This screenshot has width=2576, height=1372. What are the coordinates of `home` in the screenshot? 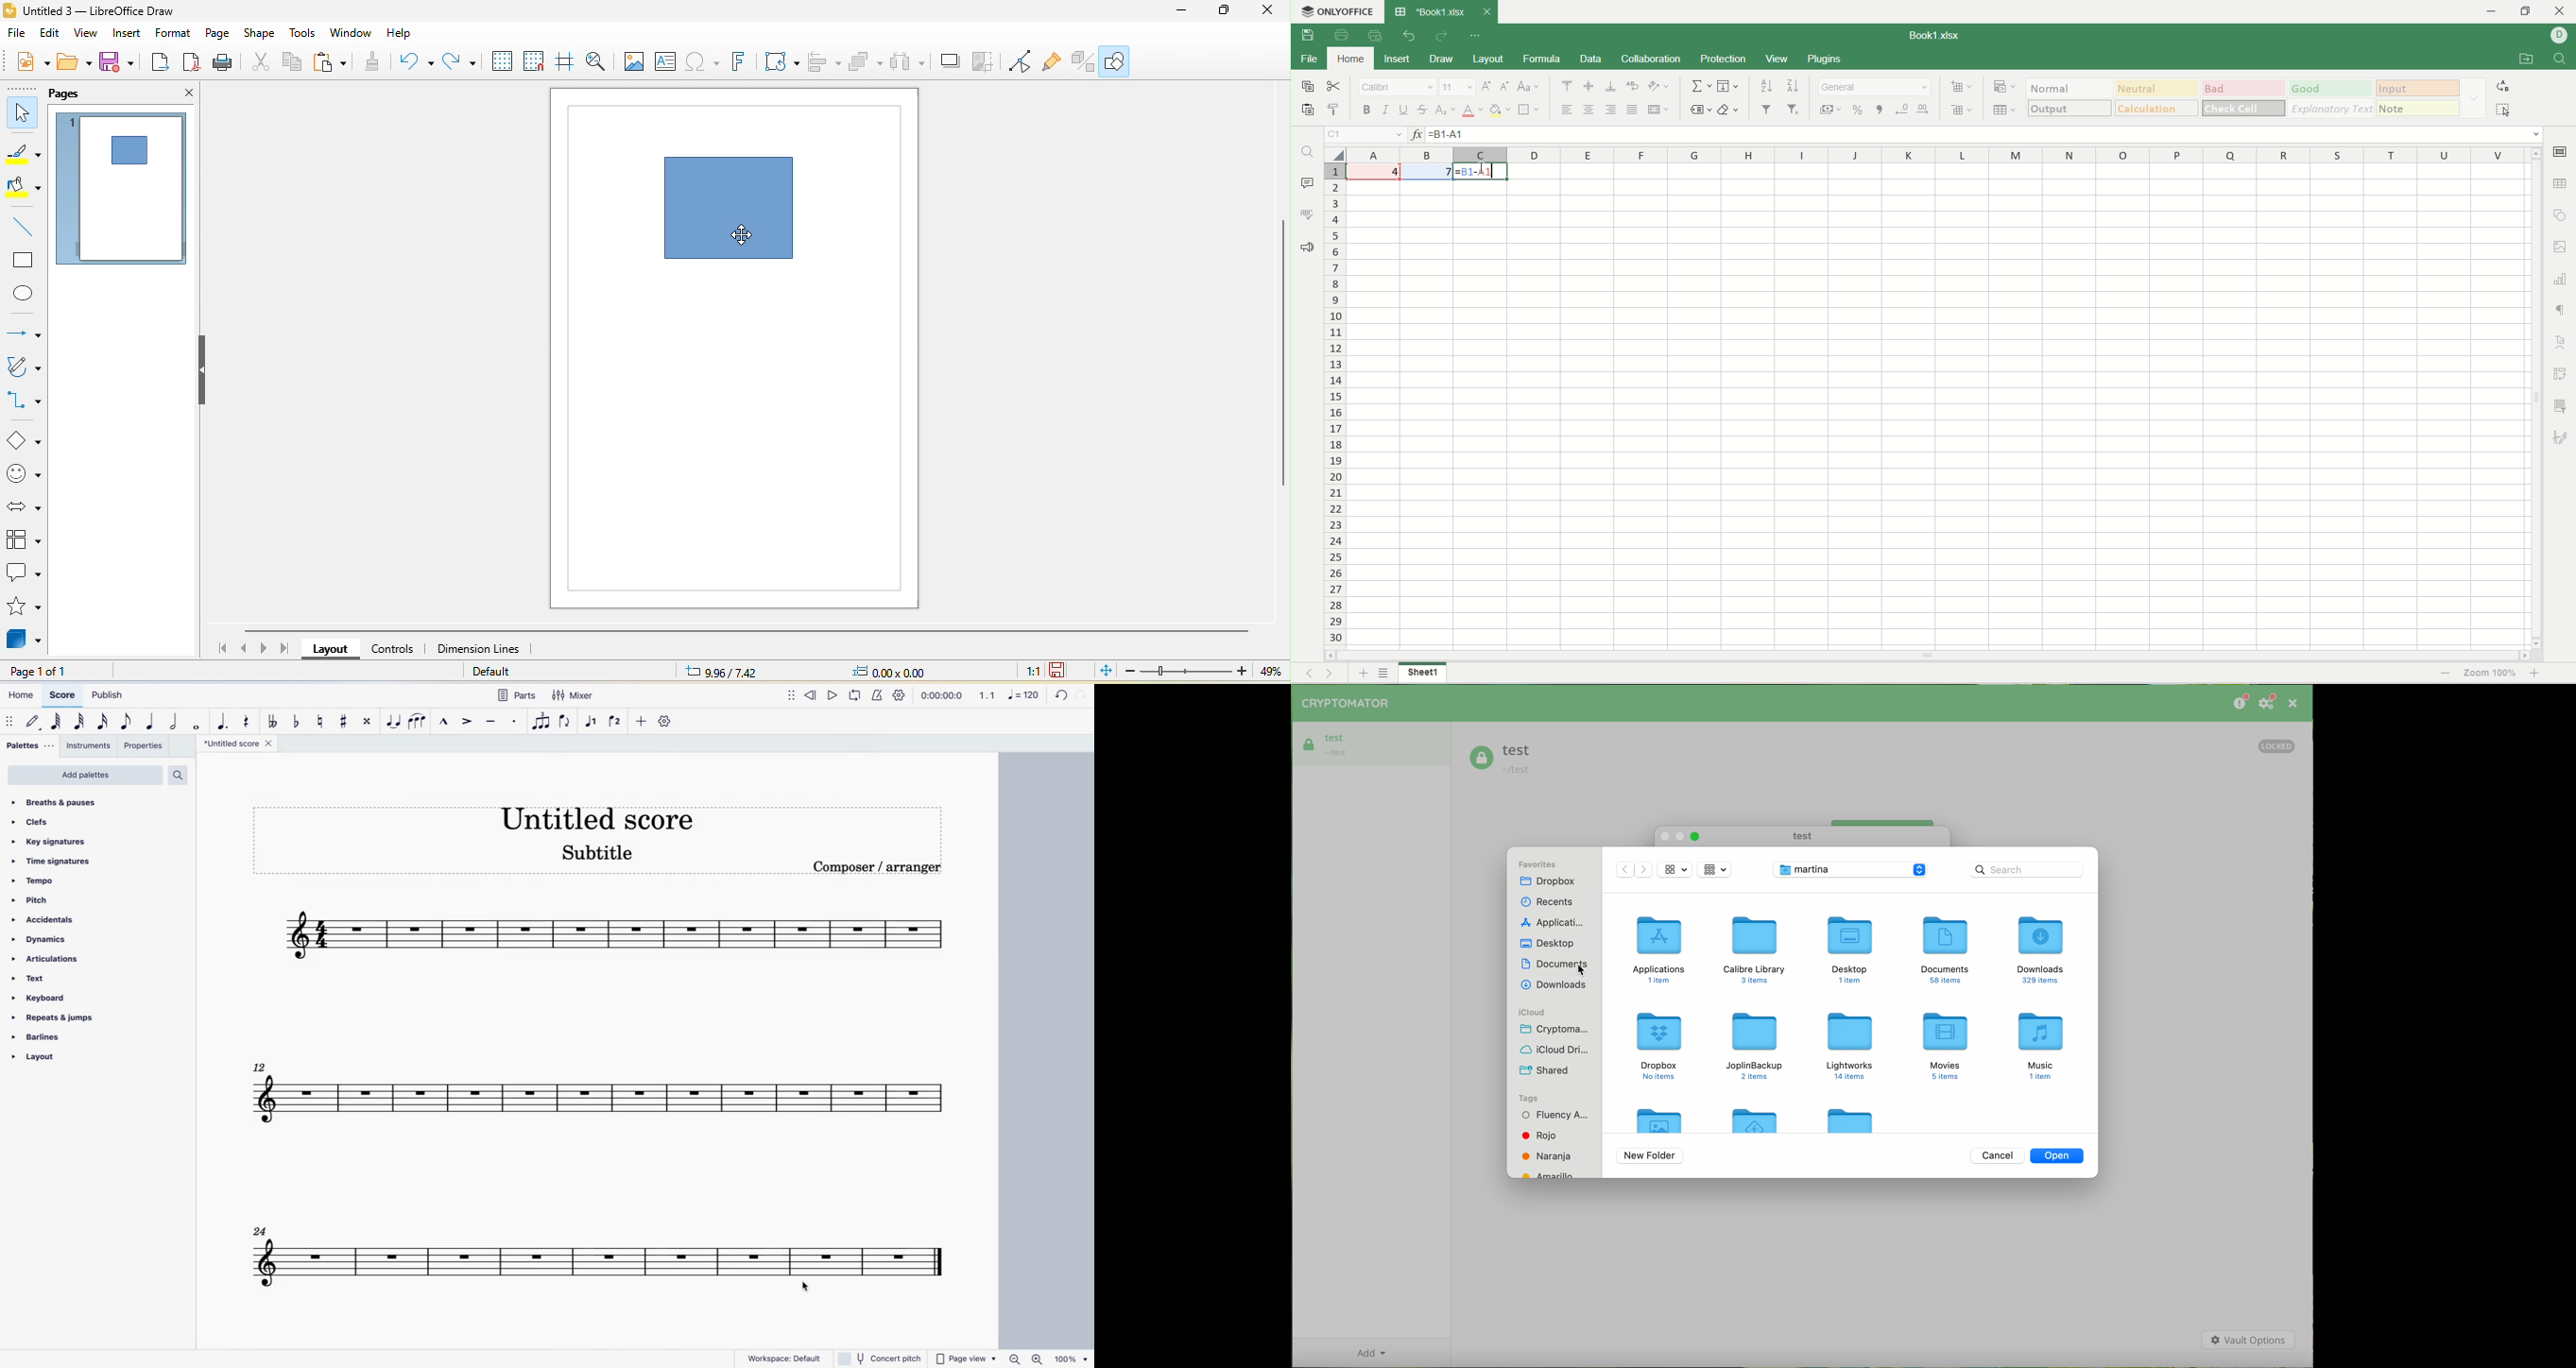 It's located at (1350, 59).